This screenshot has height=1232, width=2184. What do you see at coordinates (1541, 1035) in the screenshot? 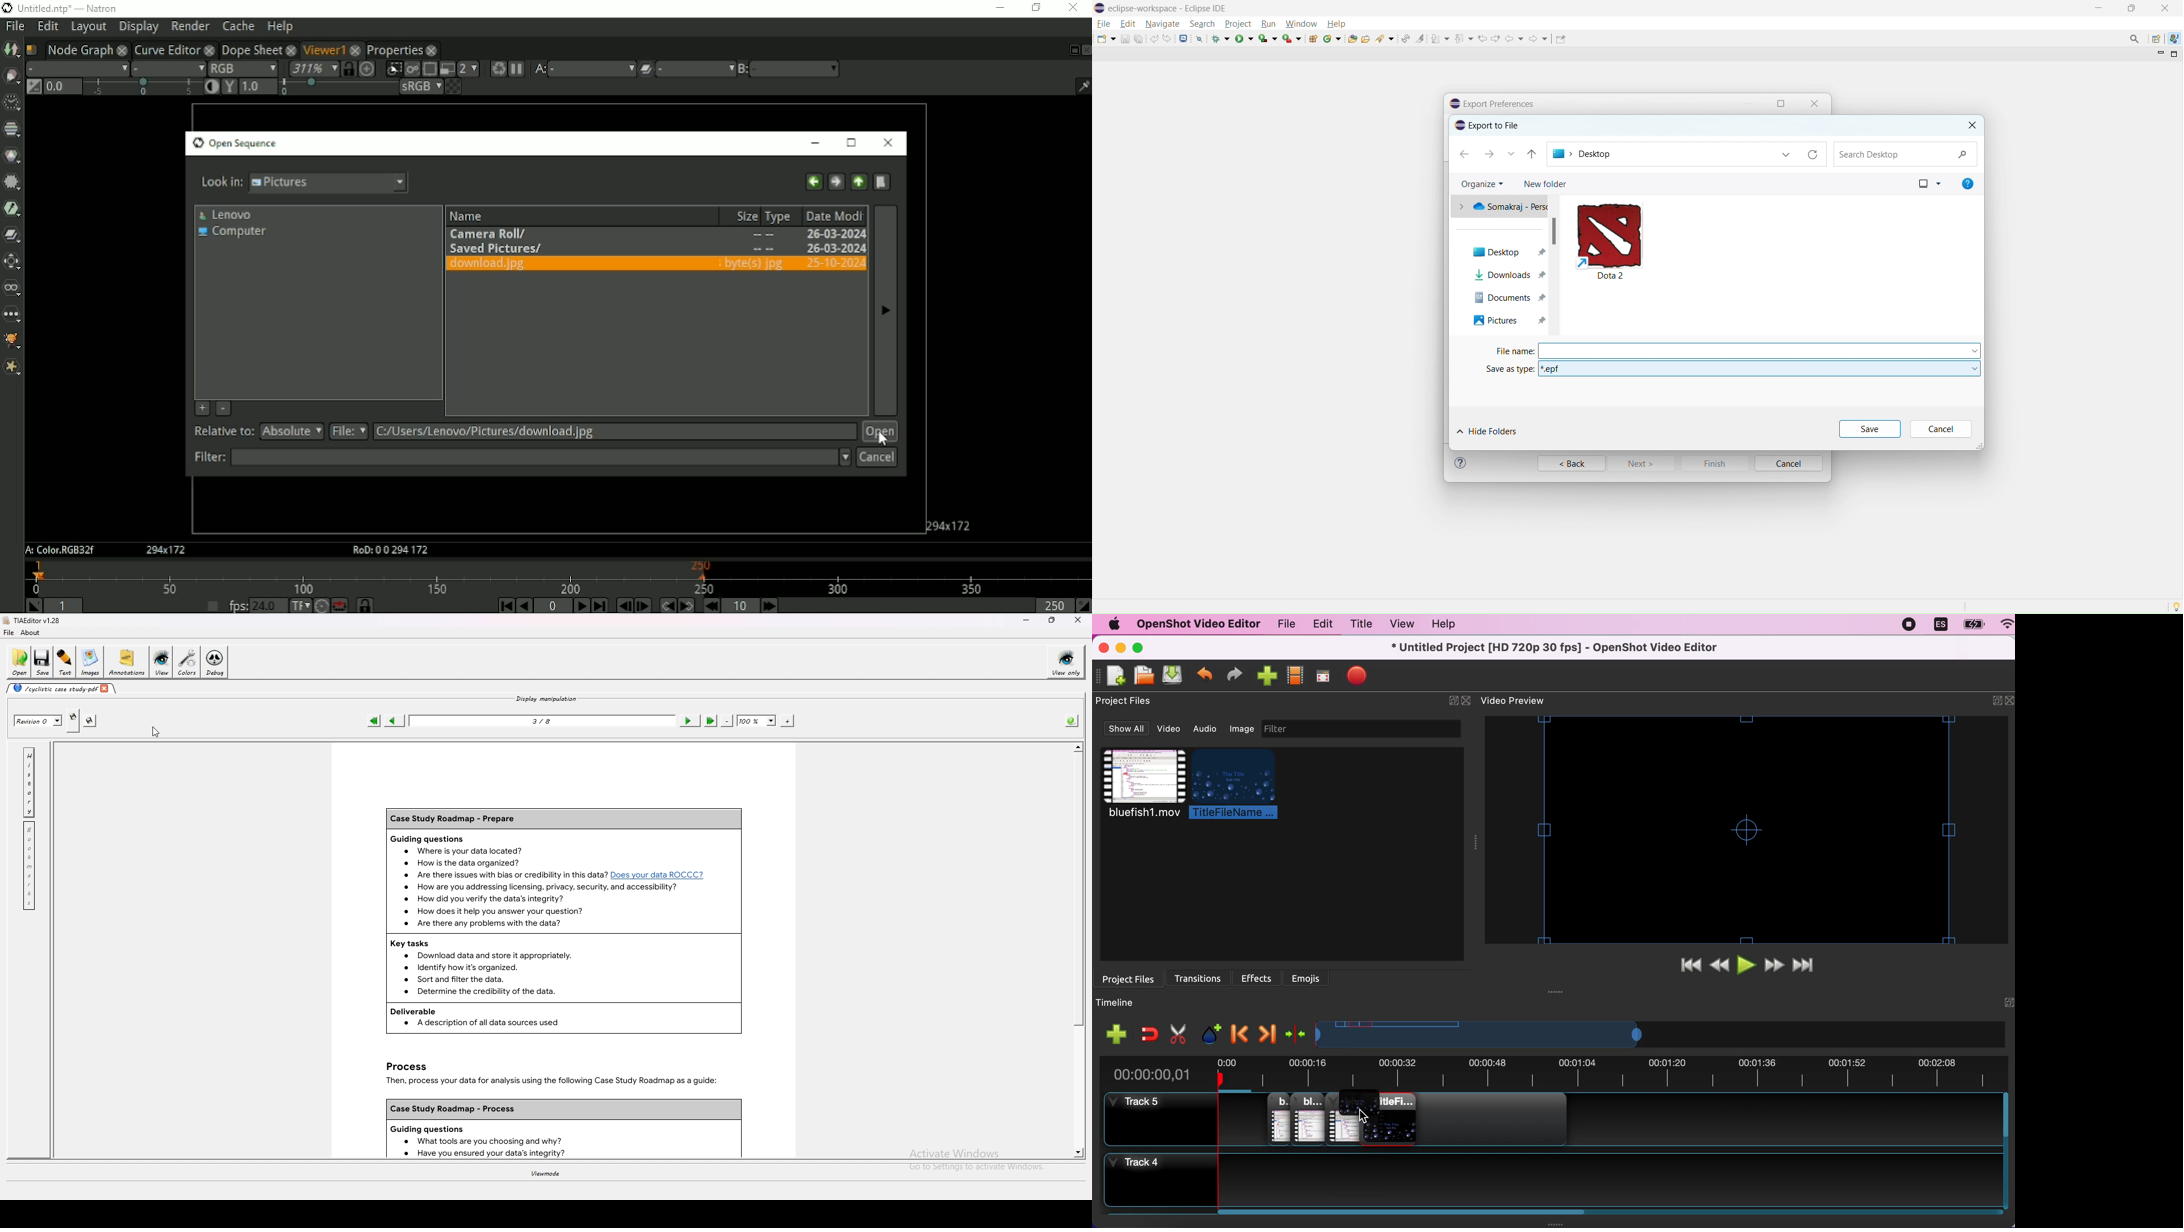
I see `video duration` at bounding box center [1541, 1035].